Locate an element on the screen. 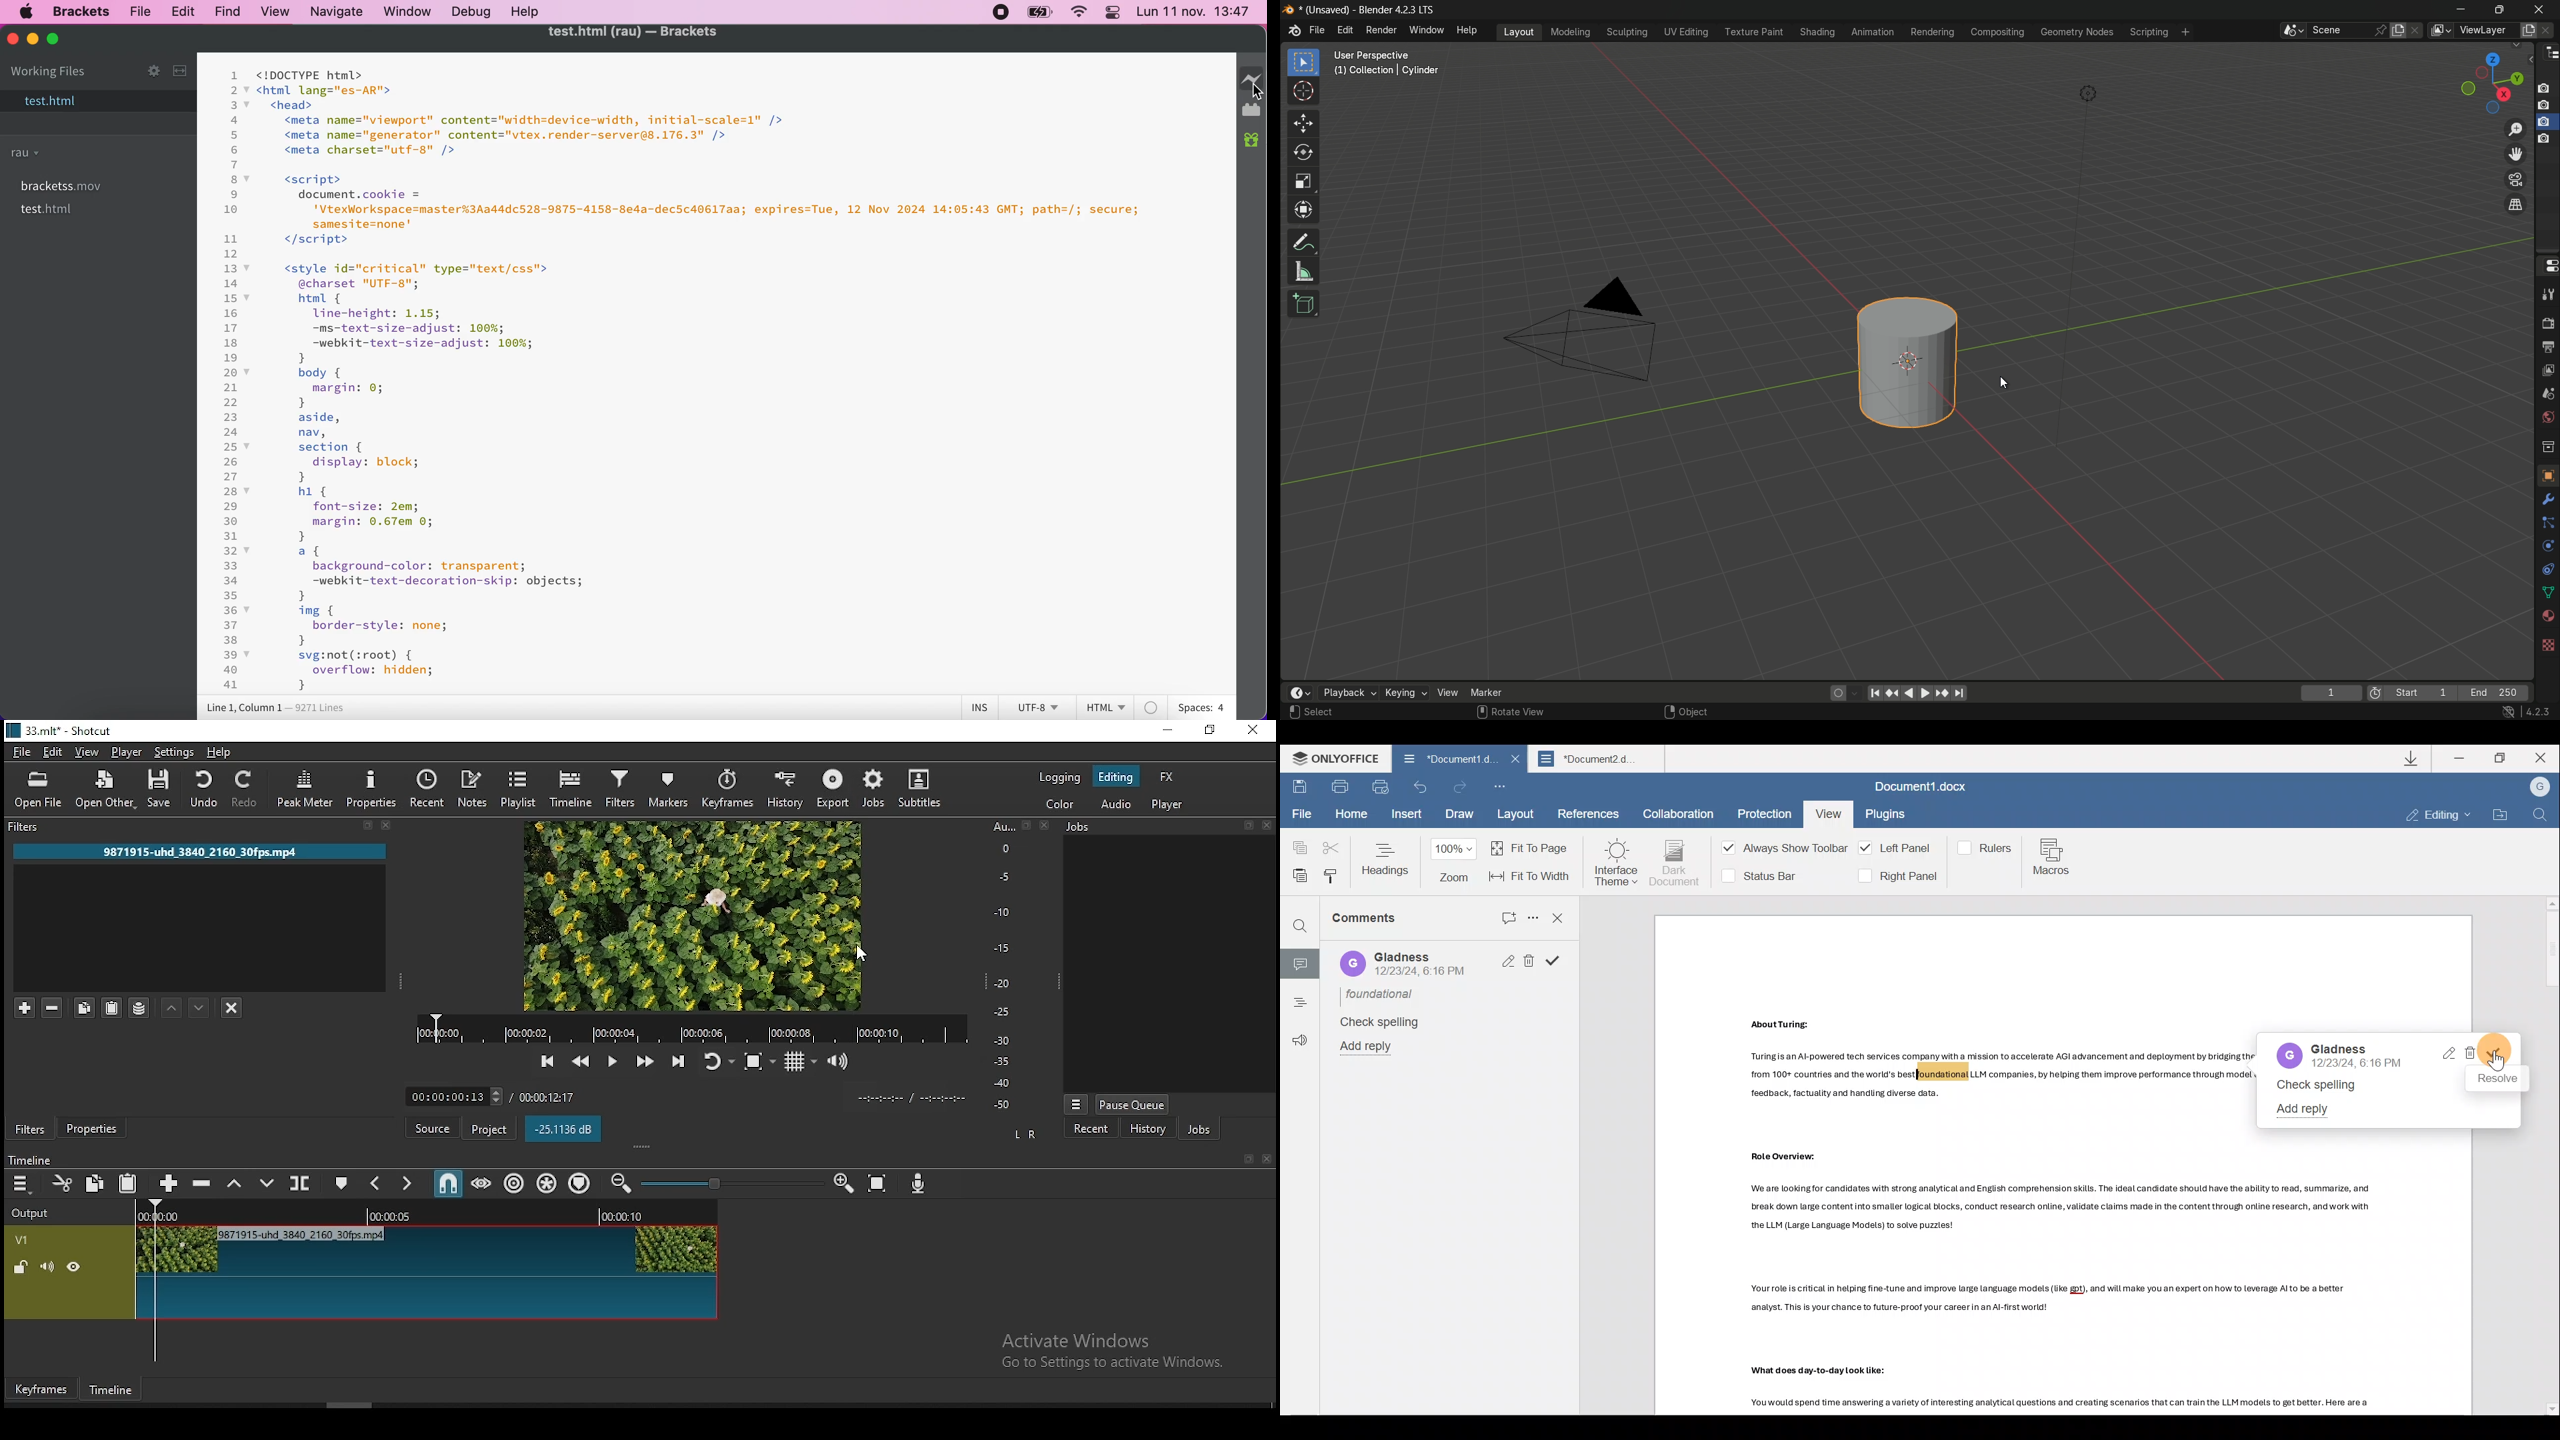 The height and width of the screenshot is (1456, 2576). disconnect live preview is located at coordinates (1253, 78).